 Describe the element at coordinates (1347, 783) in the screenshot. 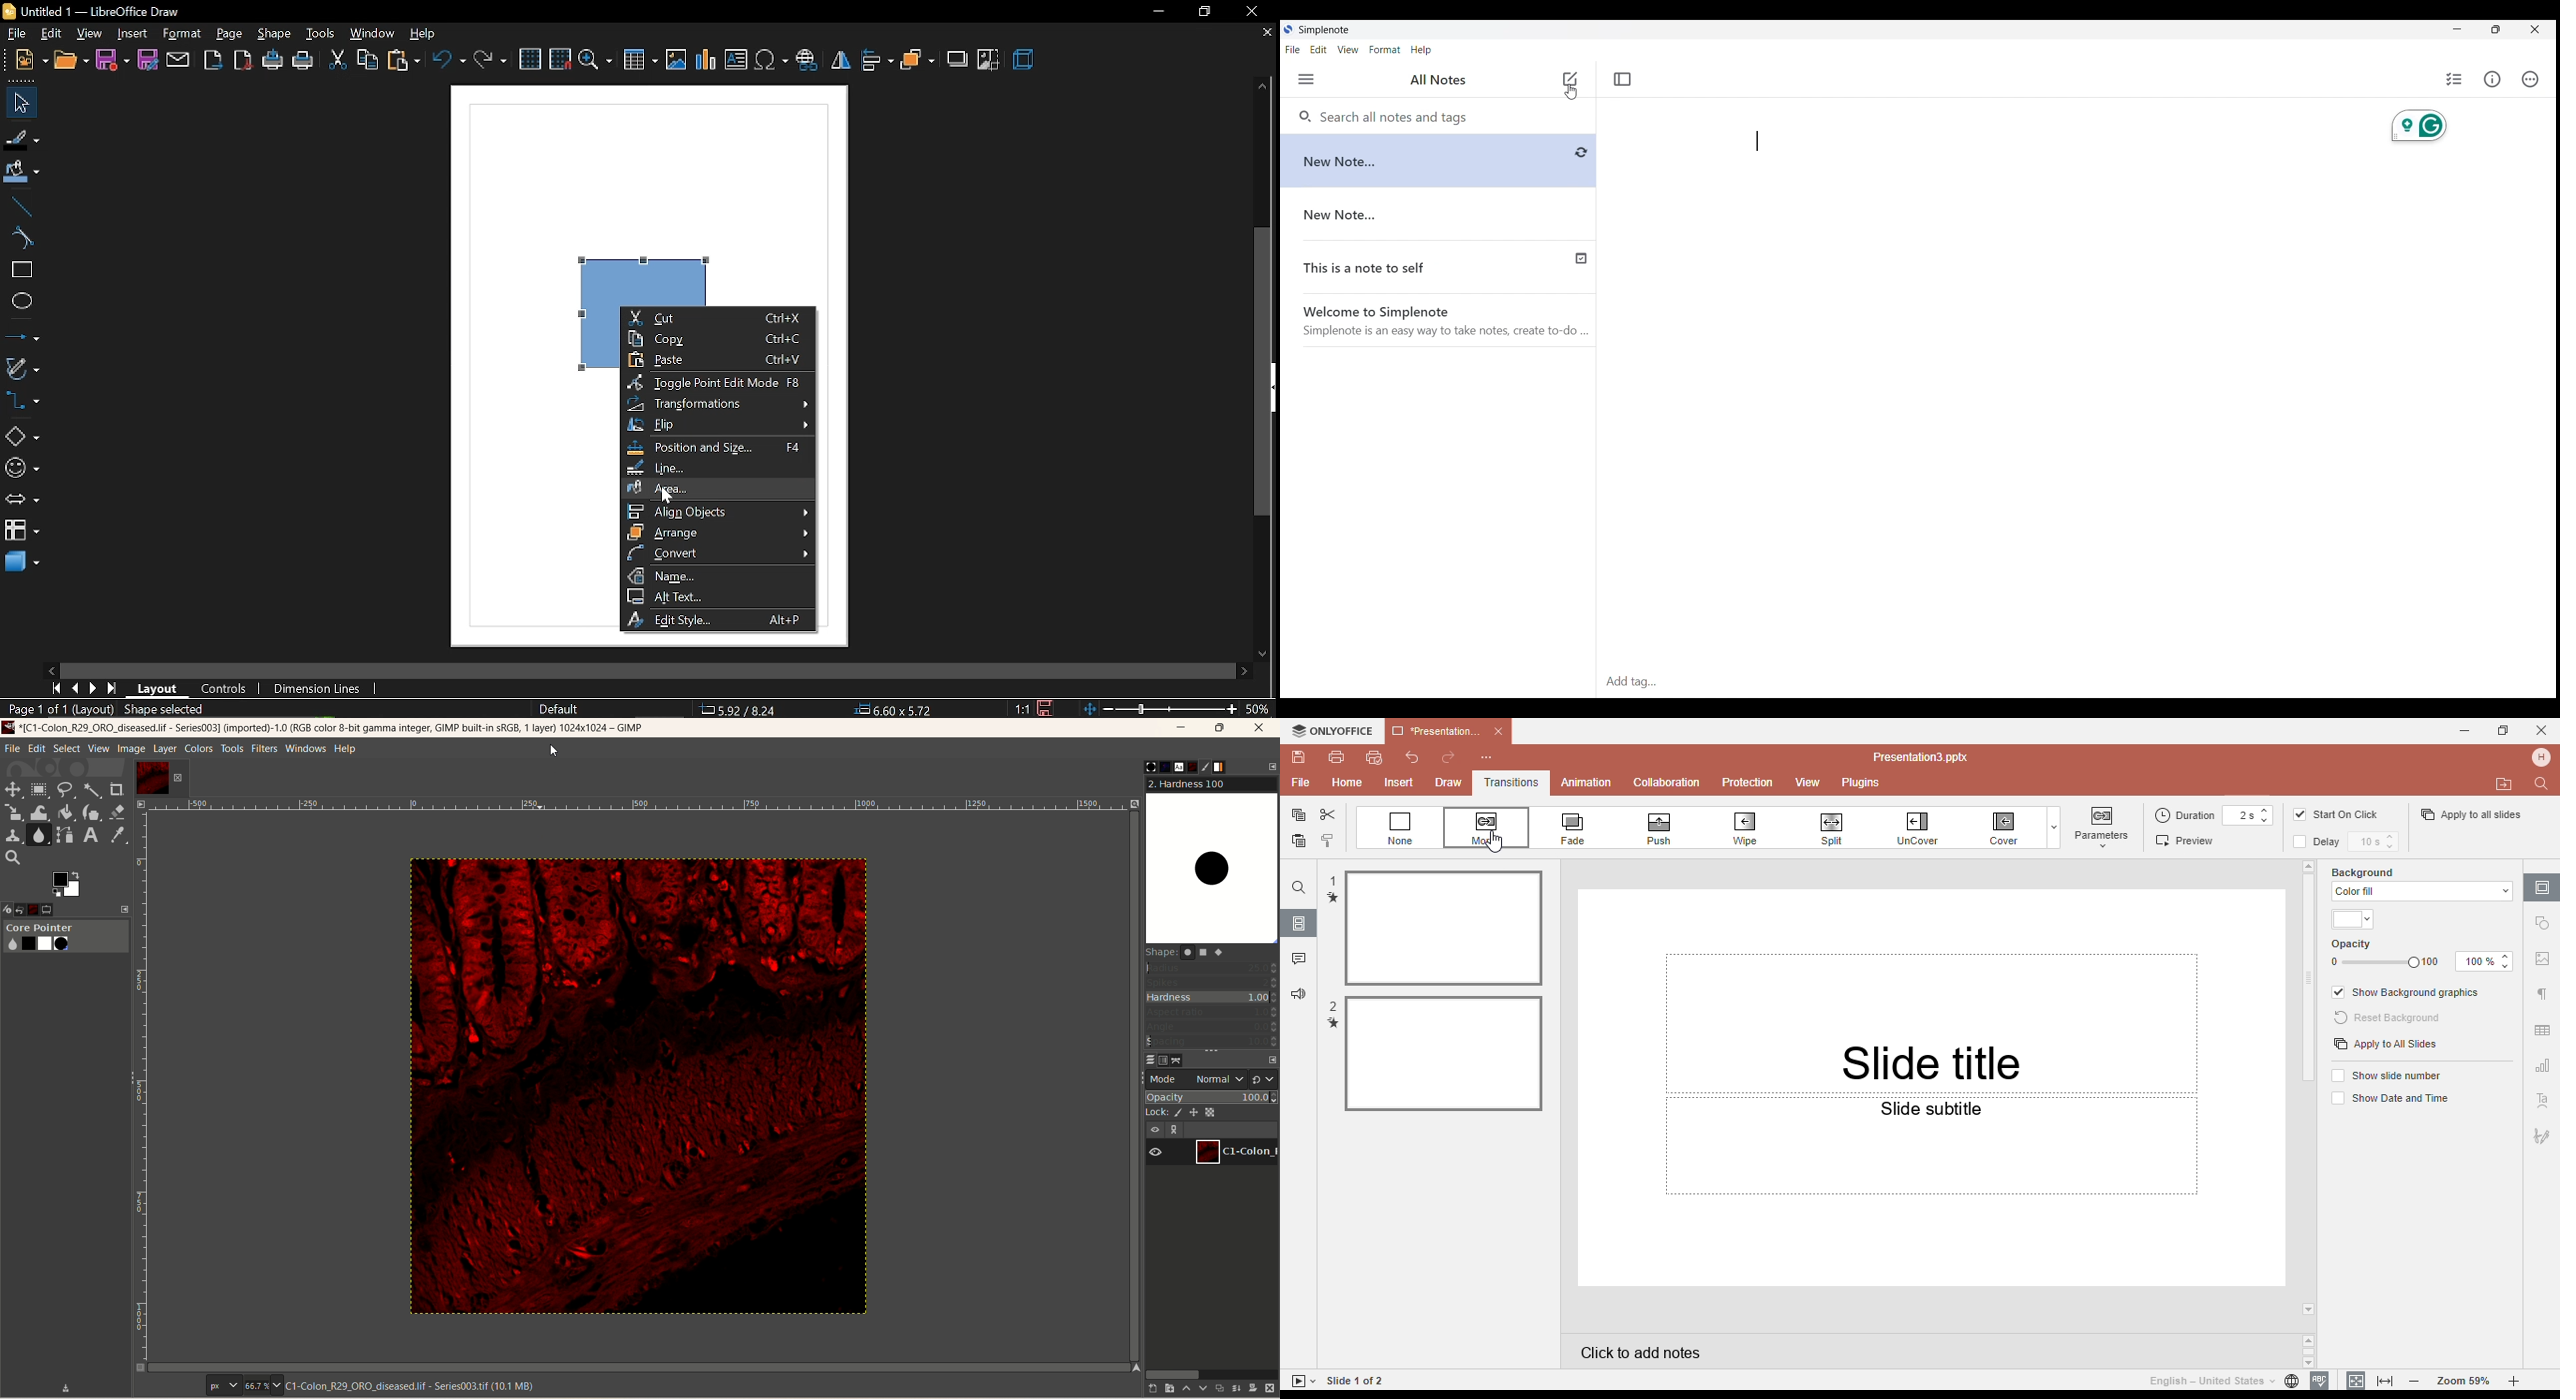

I see `Home` at that location.